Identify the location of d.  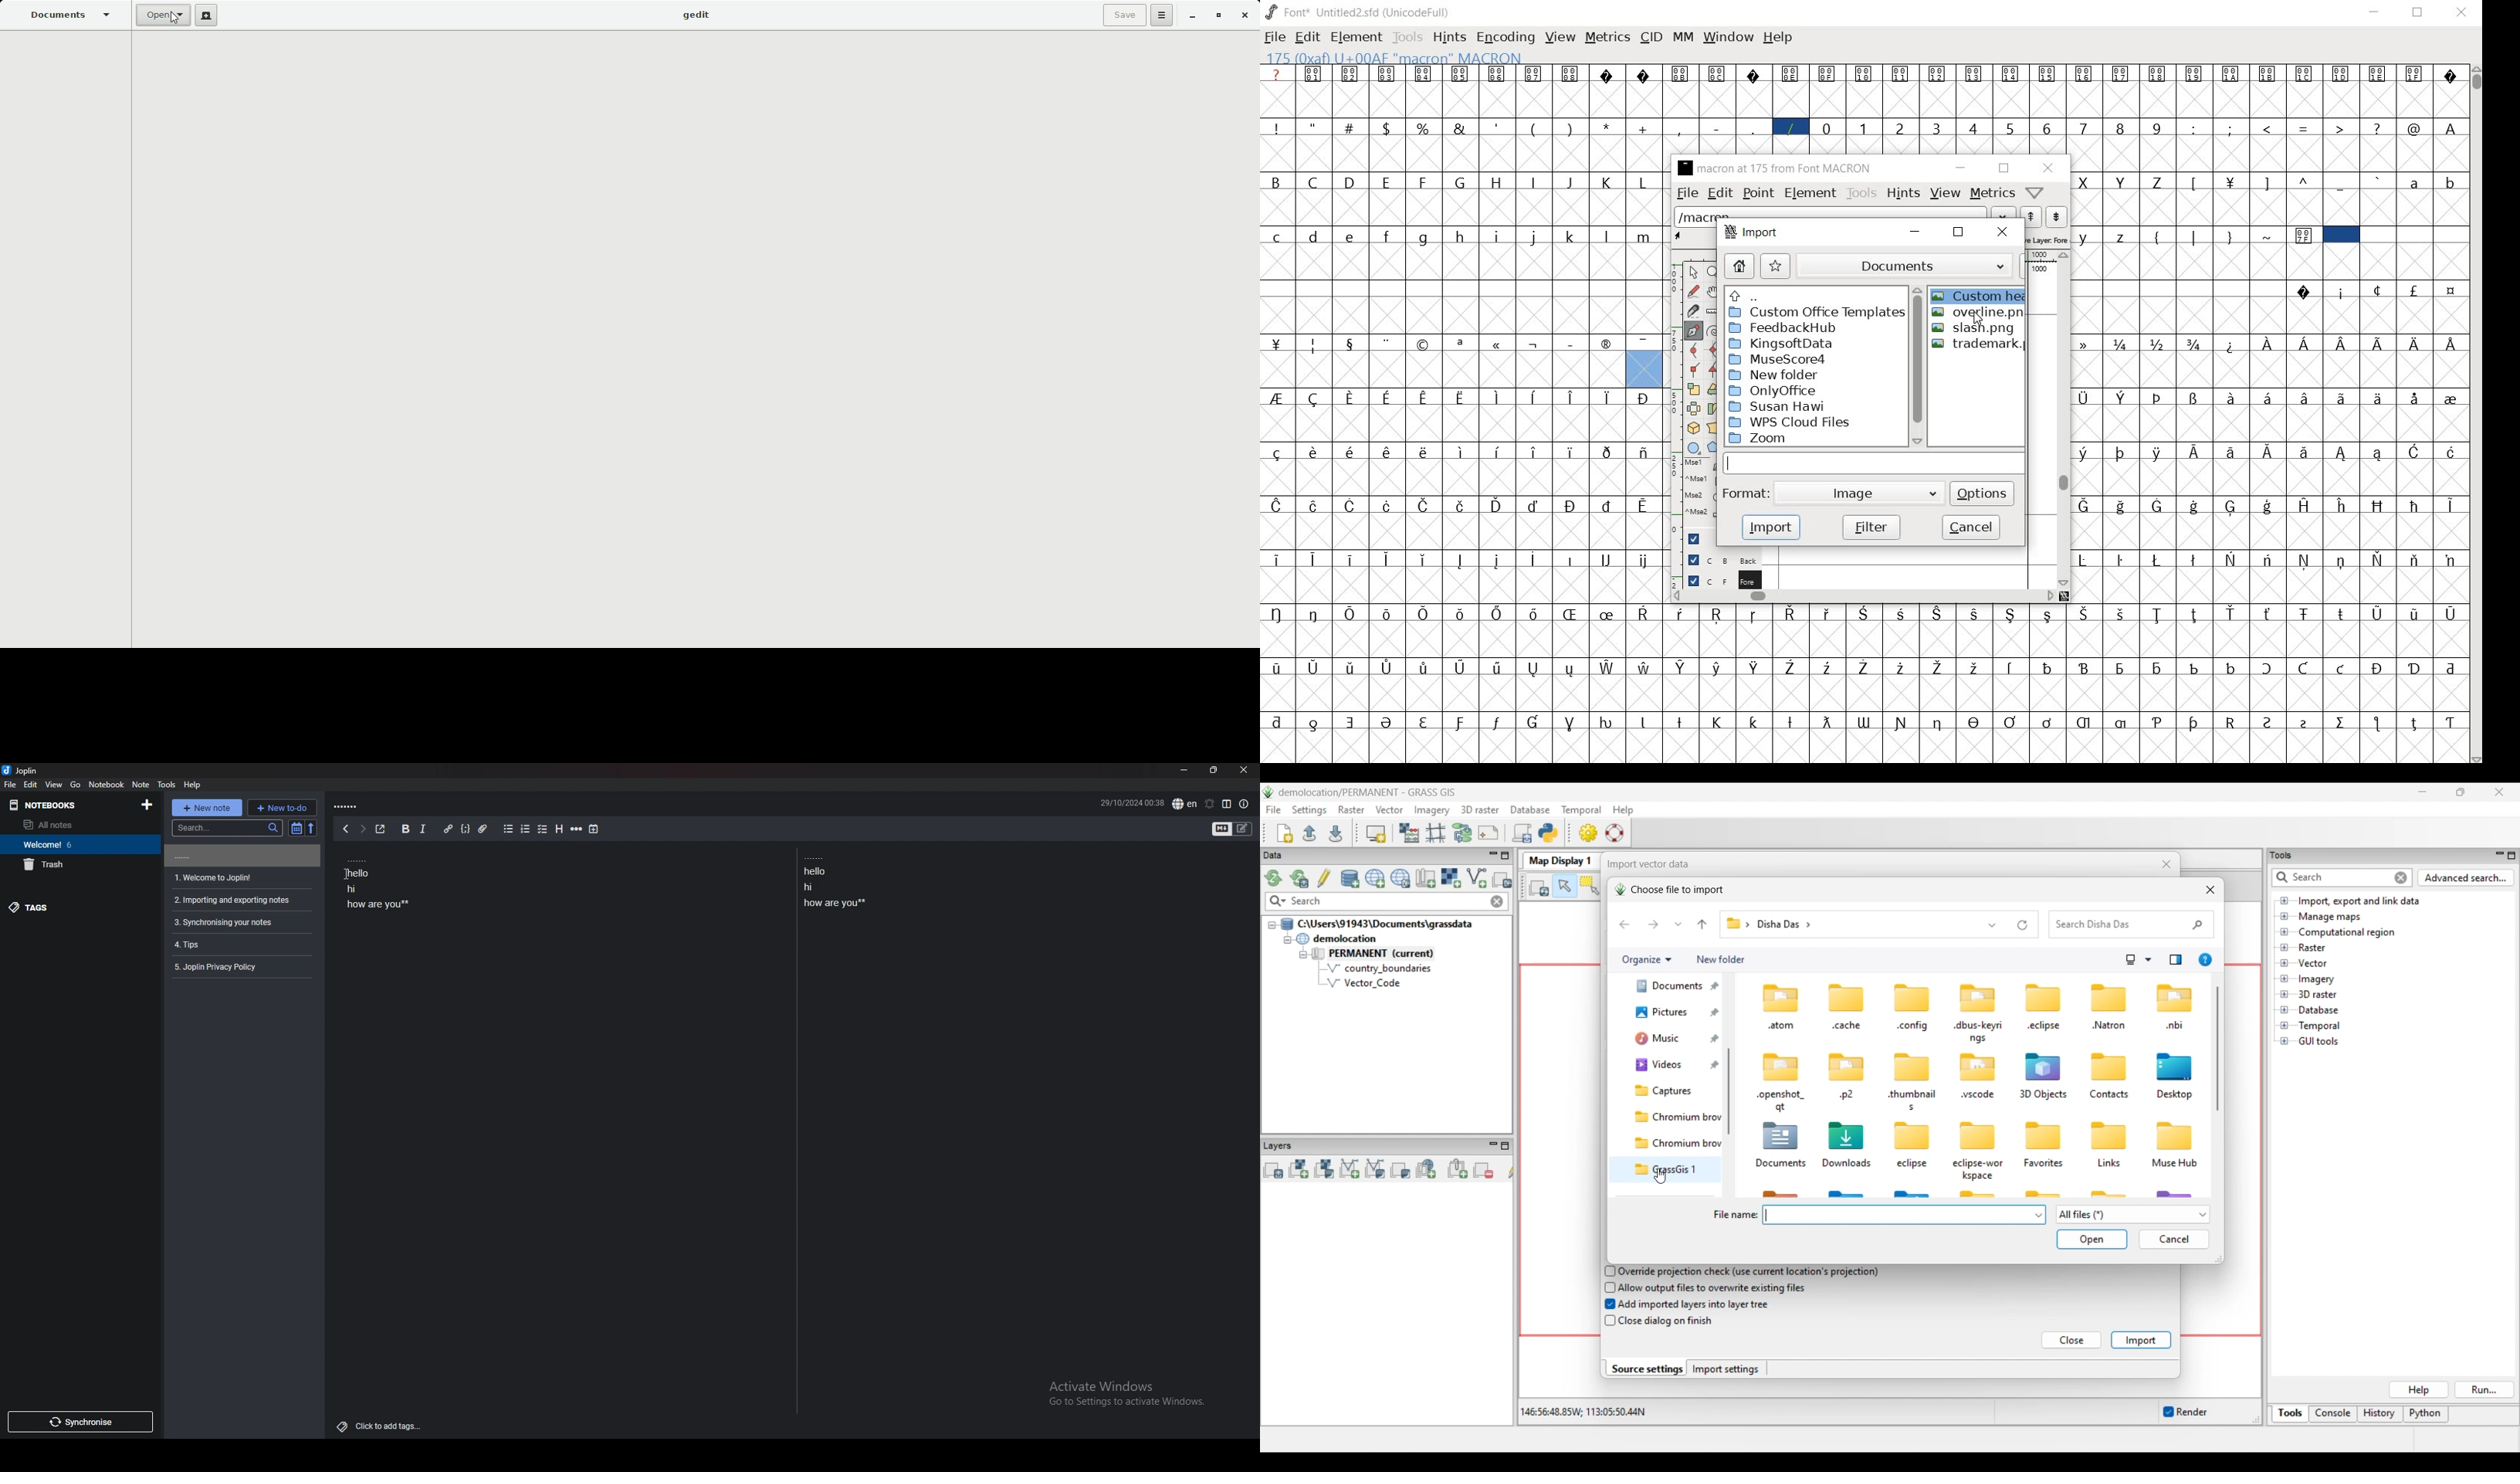
(1314, 235).